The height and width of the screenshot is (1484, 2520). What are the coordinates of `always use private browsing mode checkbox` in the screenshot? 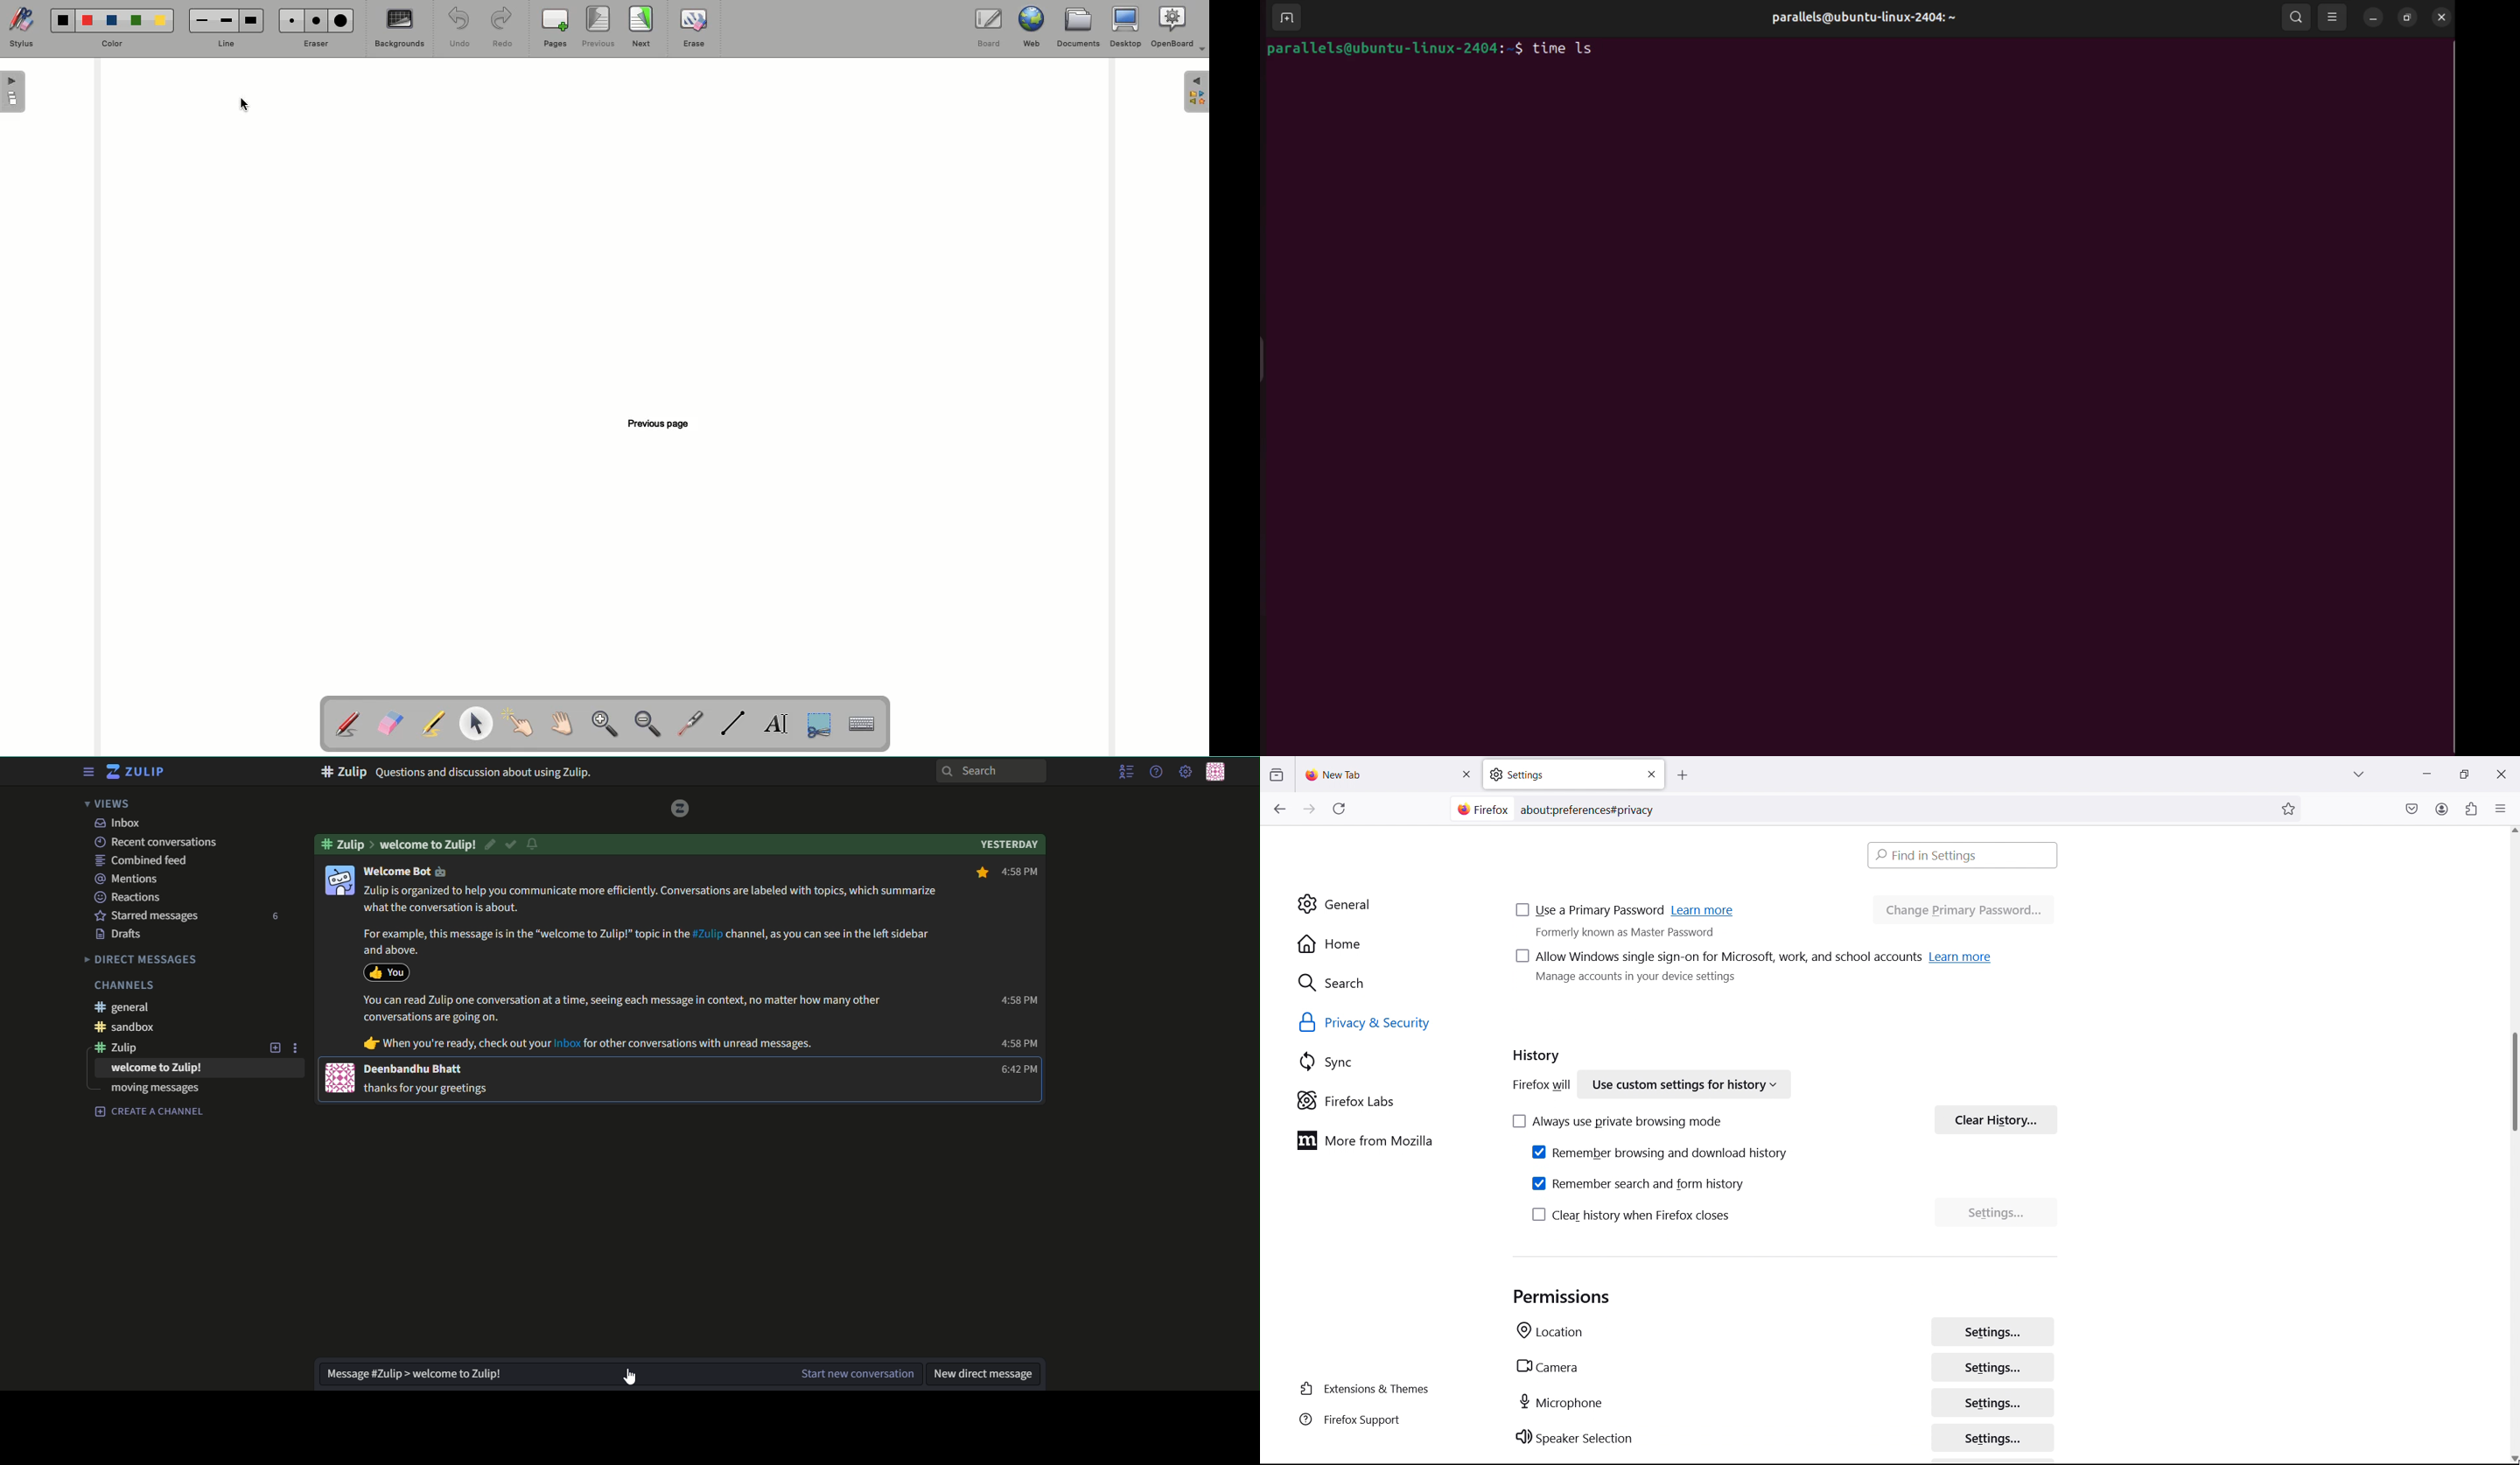 It's located at (1616, 1119).